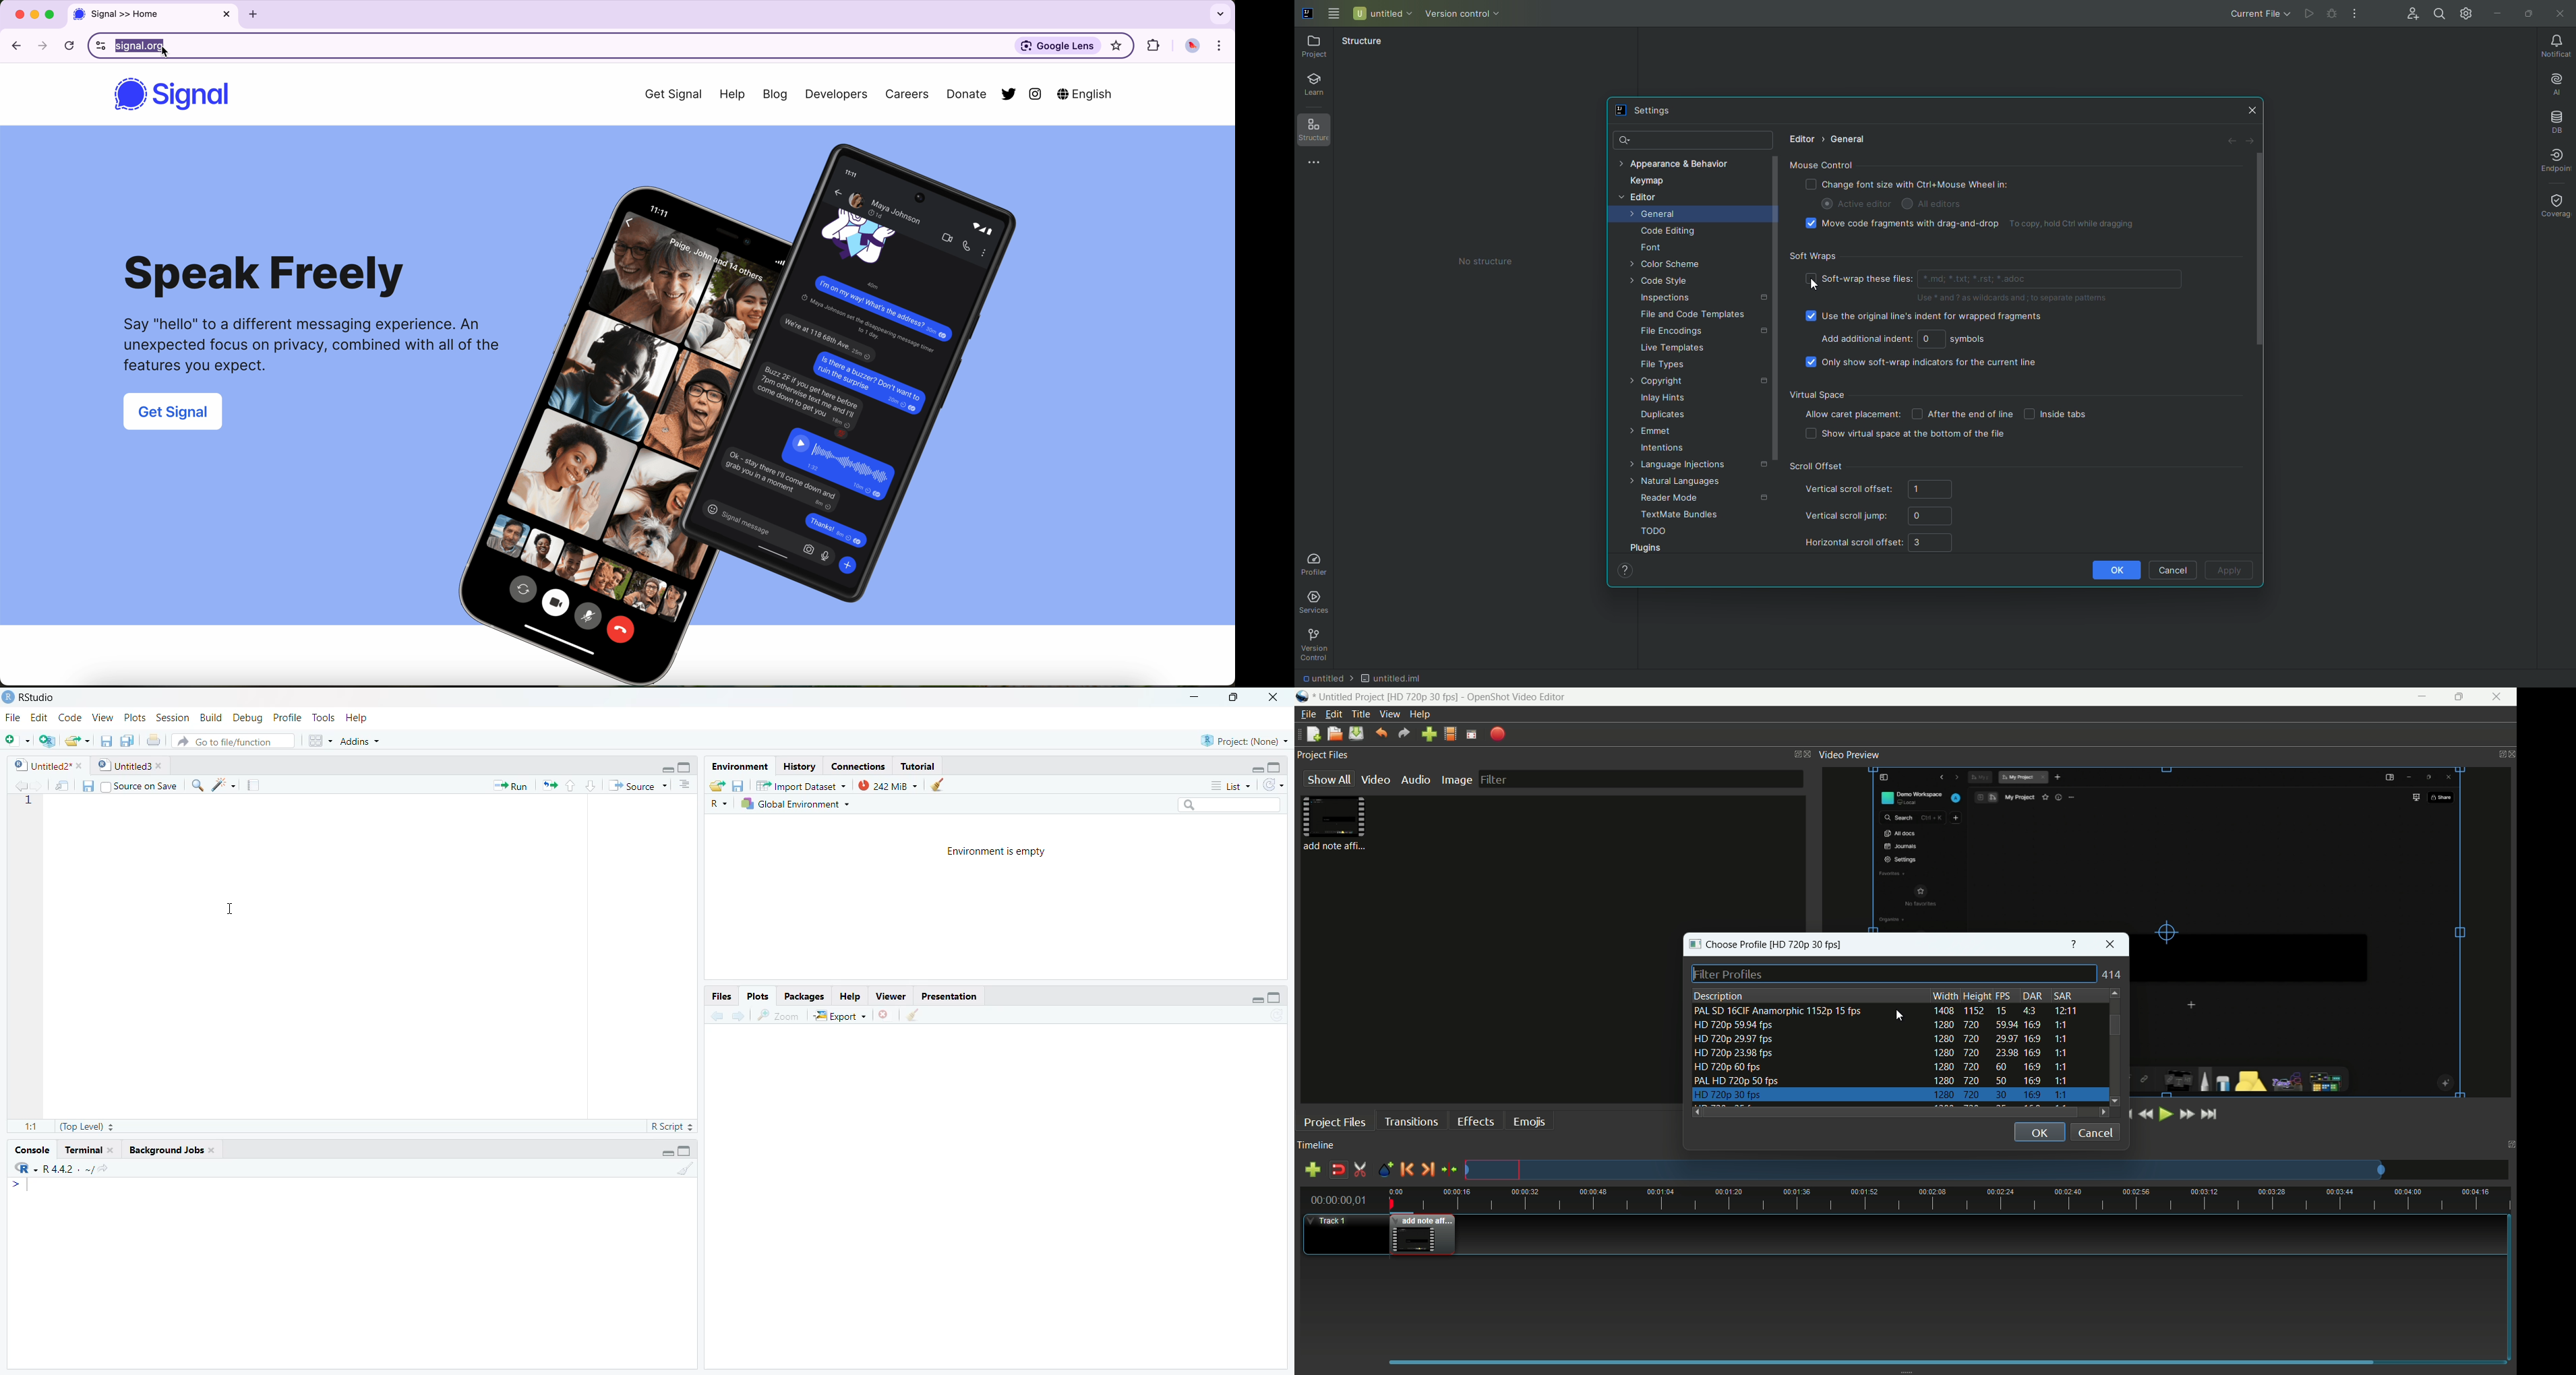 The height and width of the screenshot is (1400, 2576). What do you see at coordinates (1195, 697) in the screenshot?
I see `Minimize` at bounding box center [1195, 697].